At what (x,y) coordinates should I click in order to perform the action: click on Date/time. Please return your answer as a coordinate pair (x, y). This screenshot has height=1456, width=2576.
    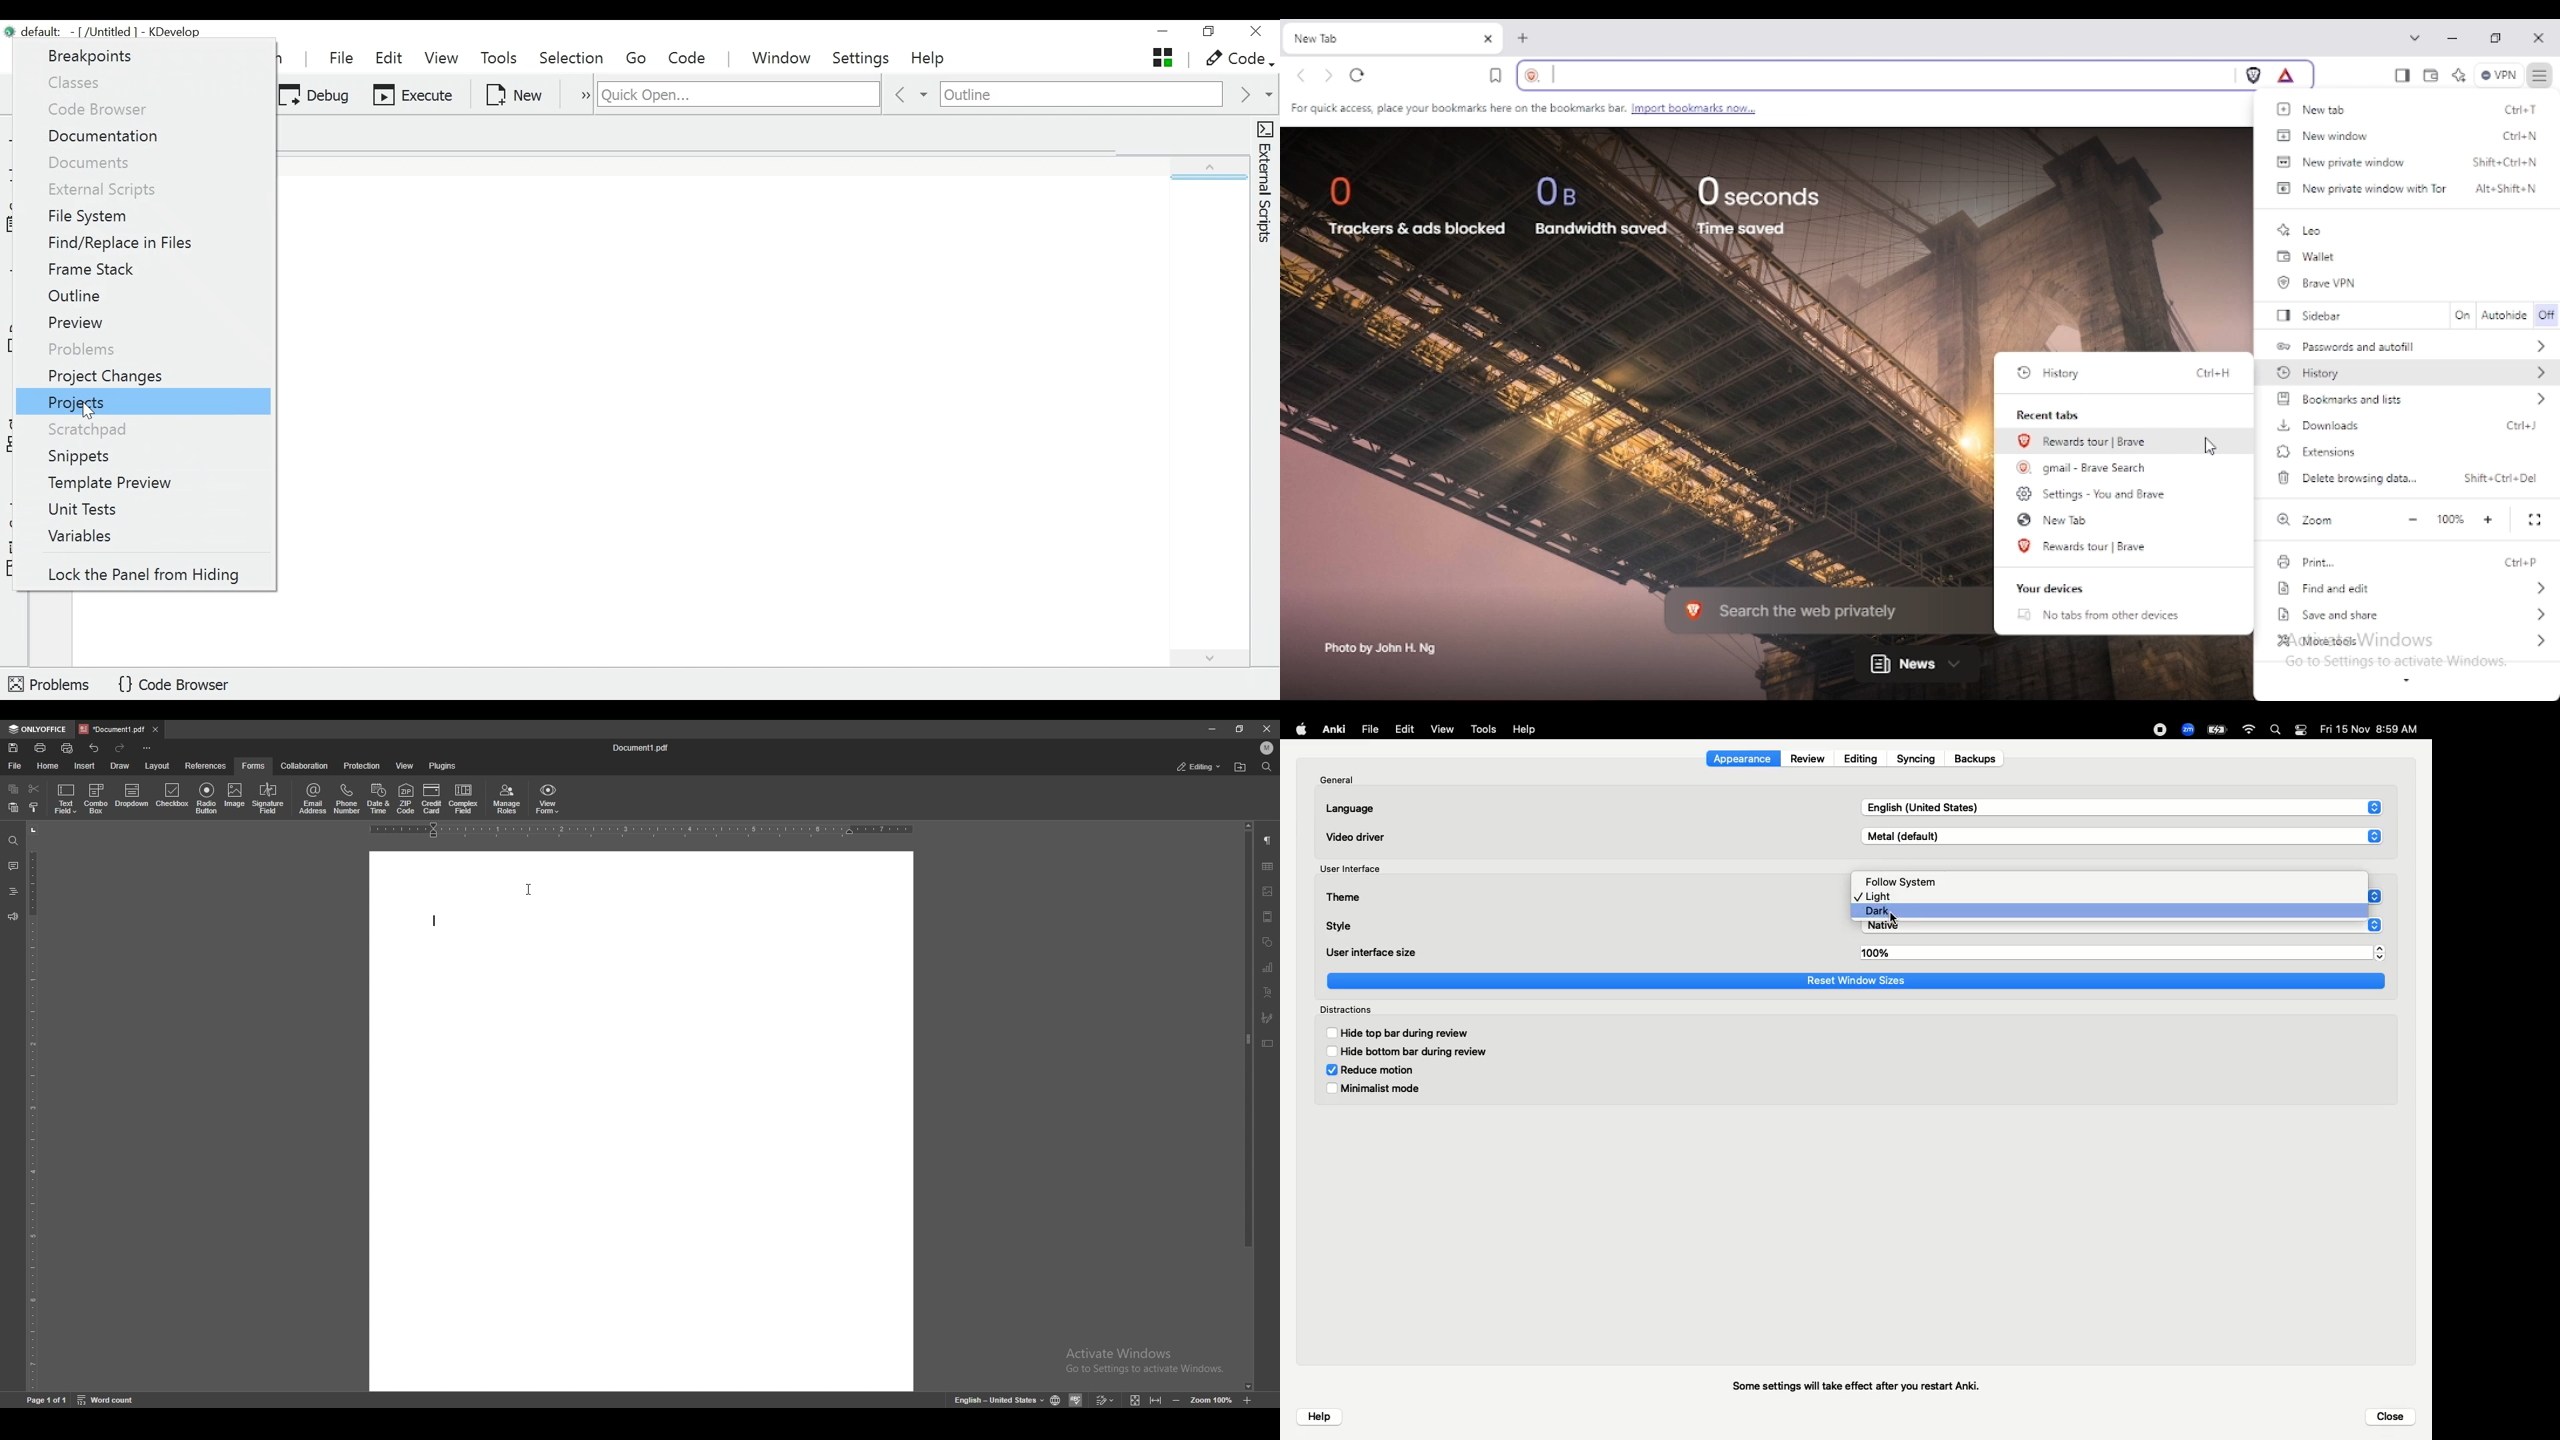
    Looking at the image, I should click on (2369, 730).